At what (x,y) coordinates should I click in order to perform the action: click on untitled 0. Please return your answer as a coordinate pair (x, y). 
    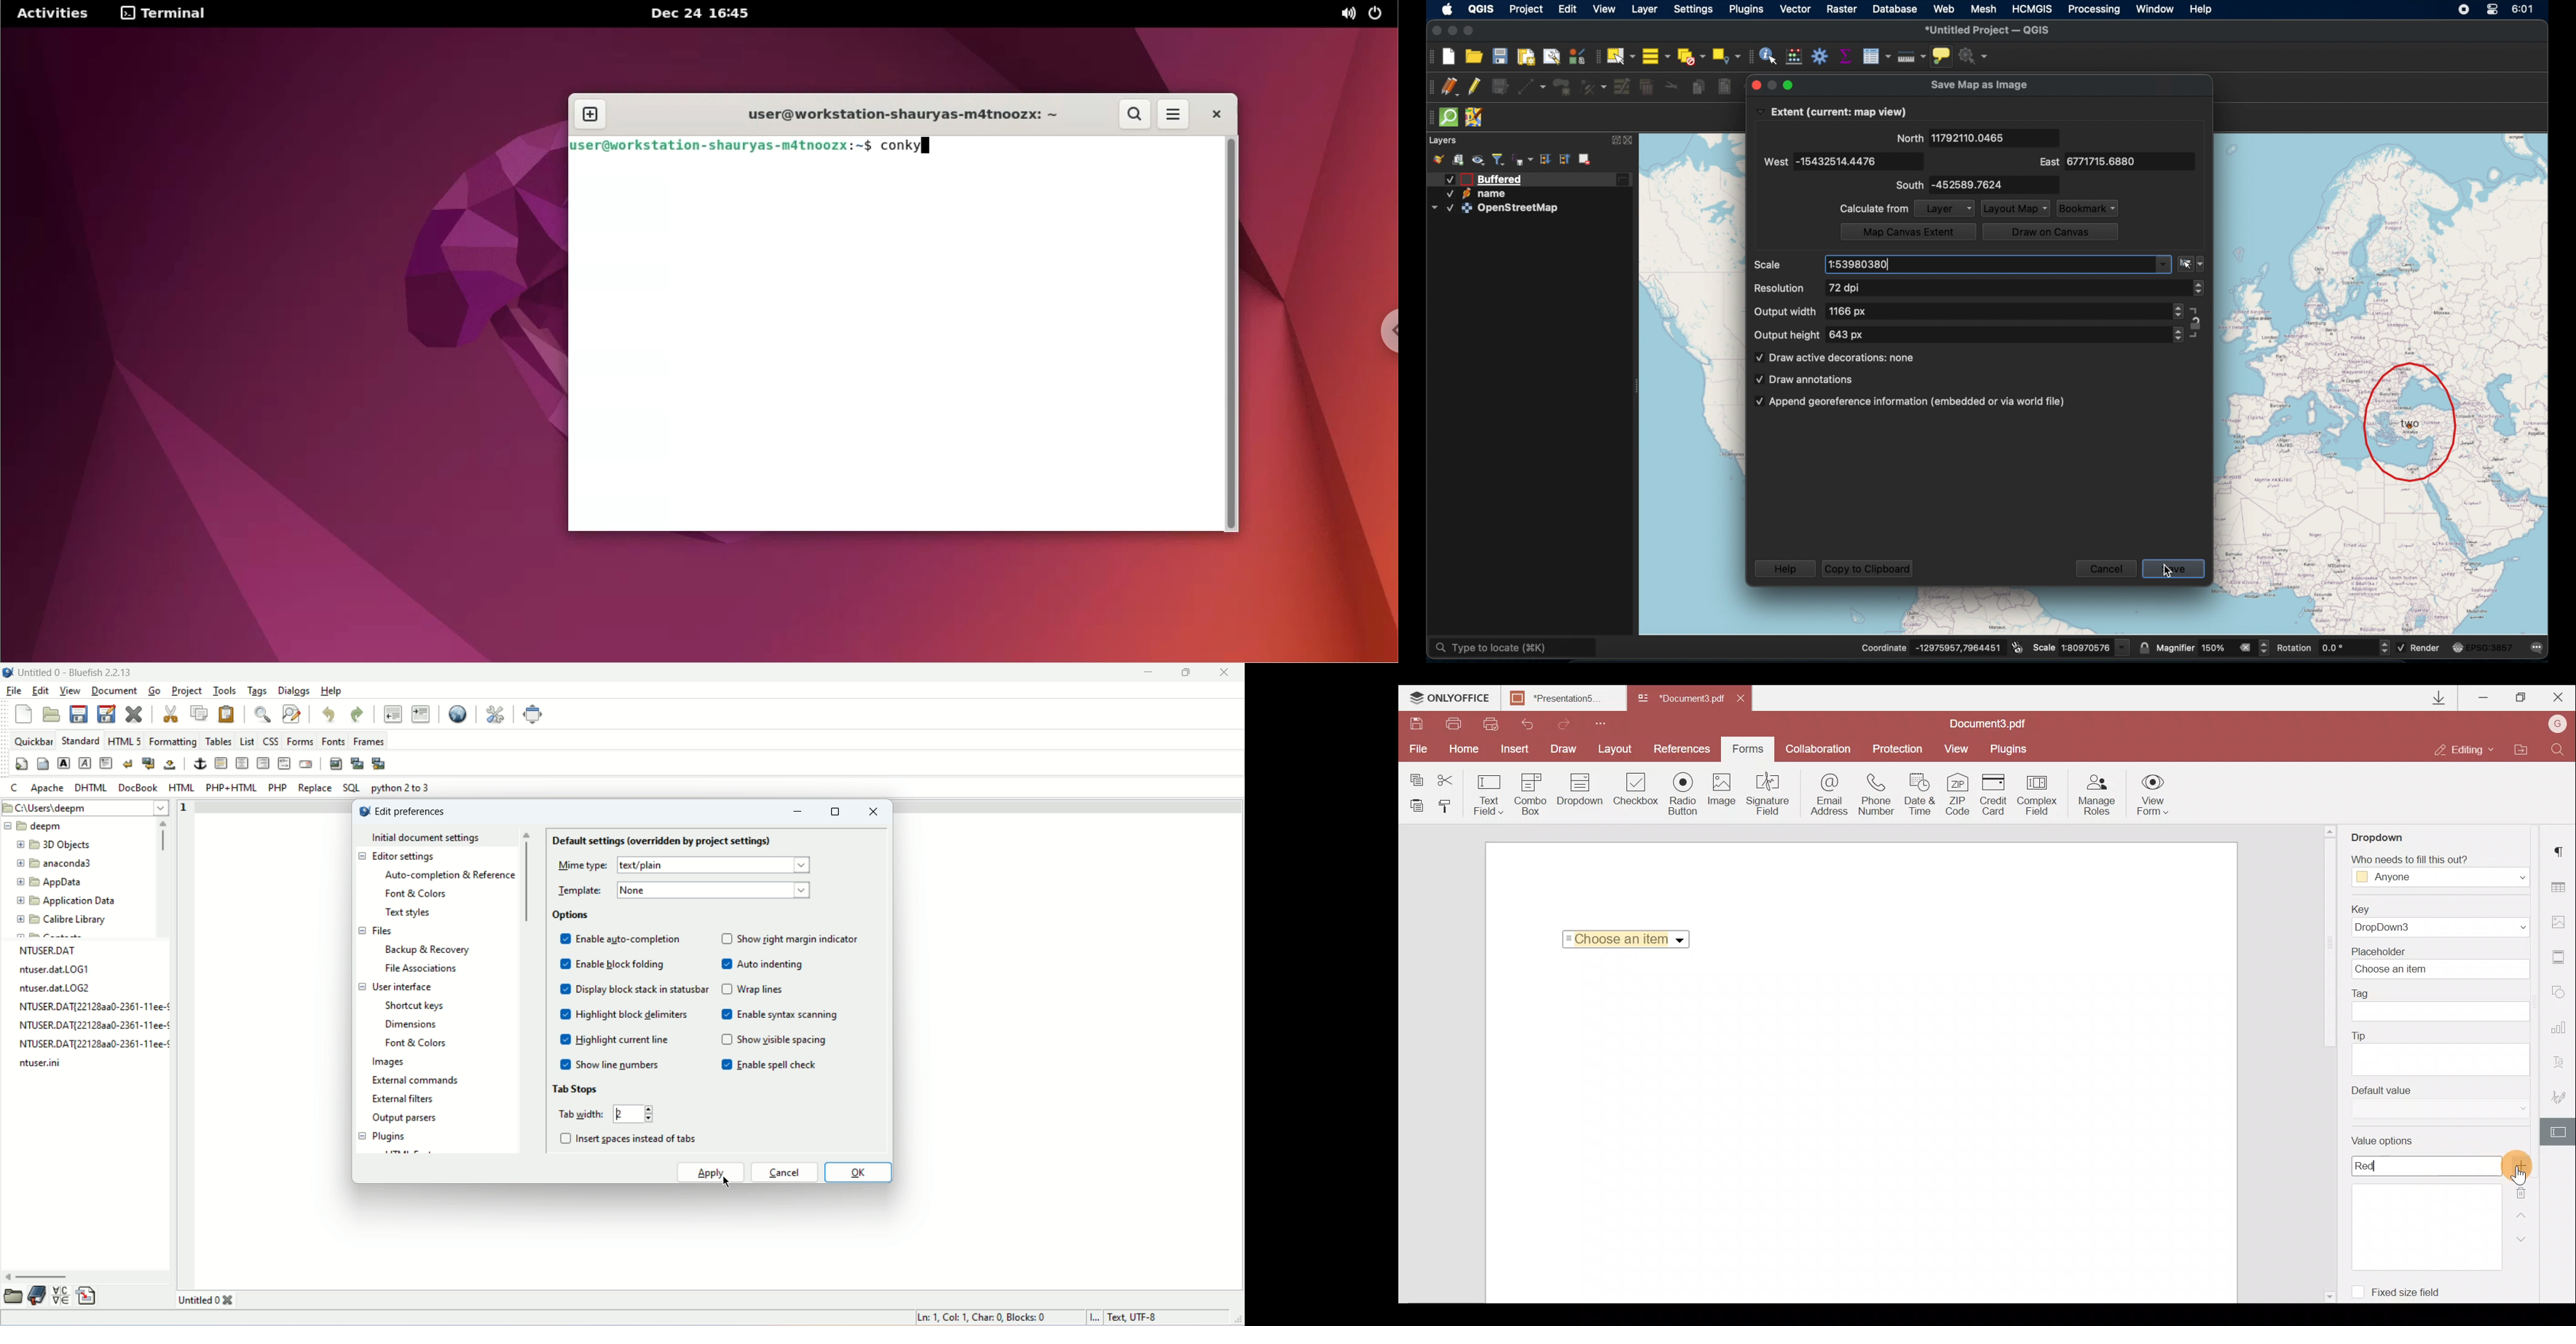
    Looking at the image, I should click on (205, 1301).